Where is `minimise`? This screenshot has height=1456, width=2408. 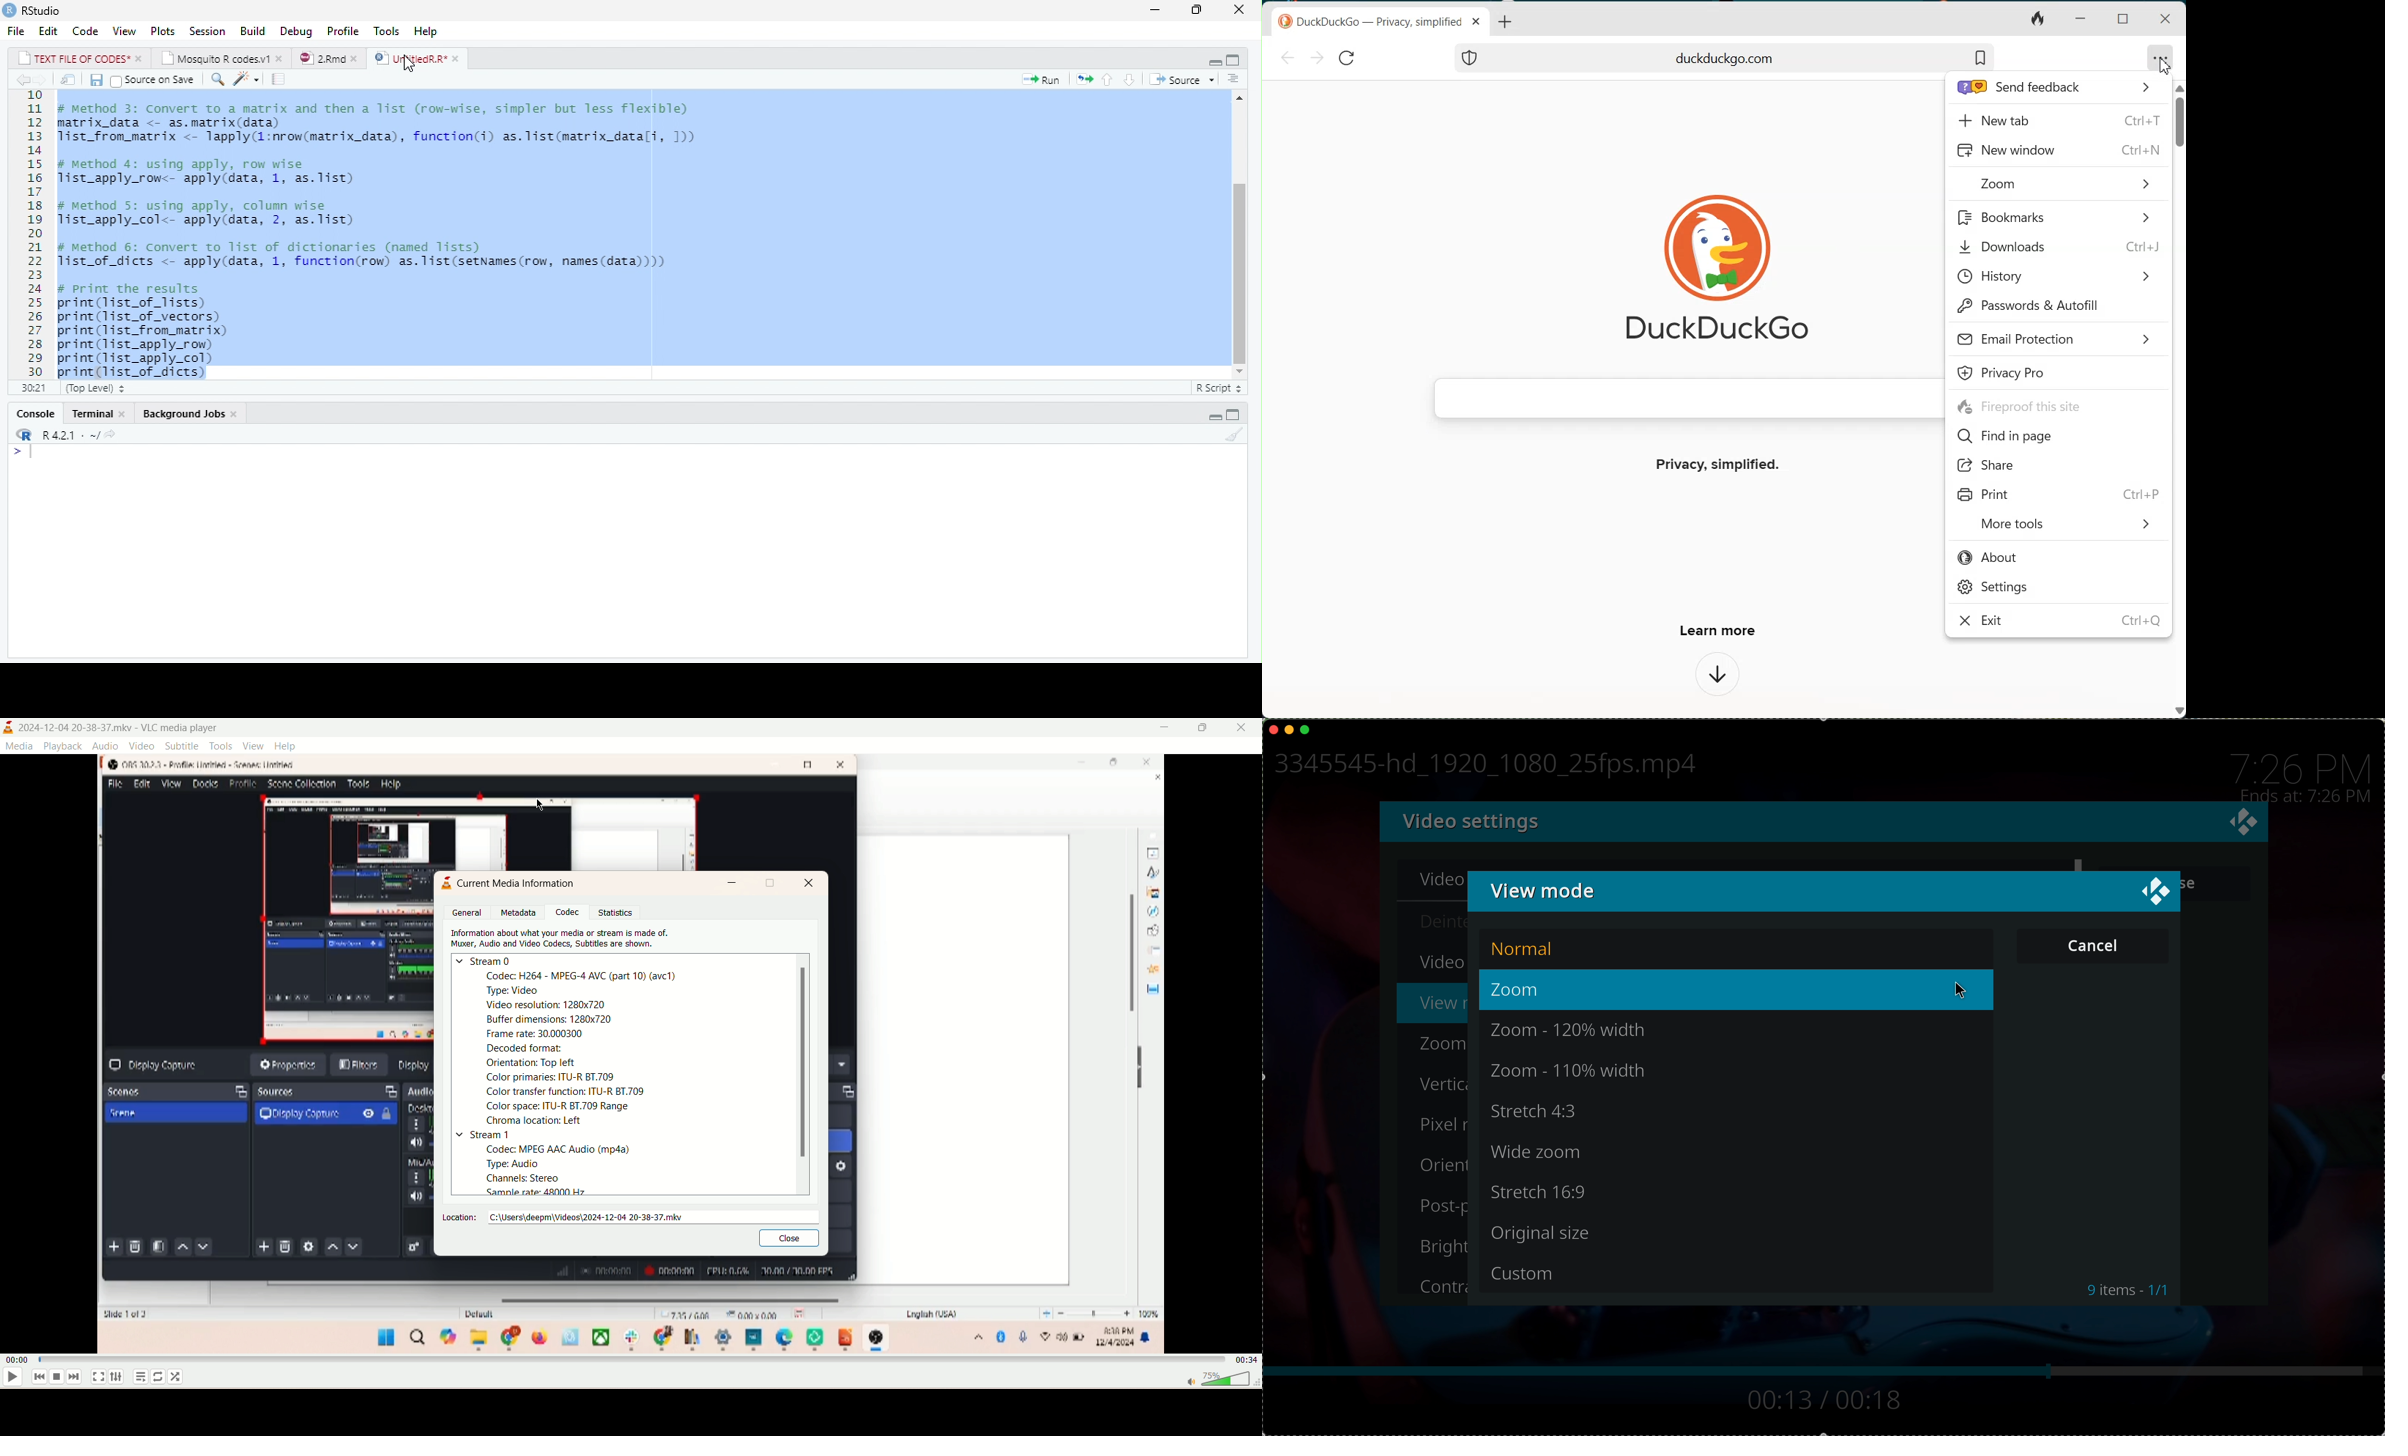 minimise is located at coordinates (1289, 728).